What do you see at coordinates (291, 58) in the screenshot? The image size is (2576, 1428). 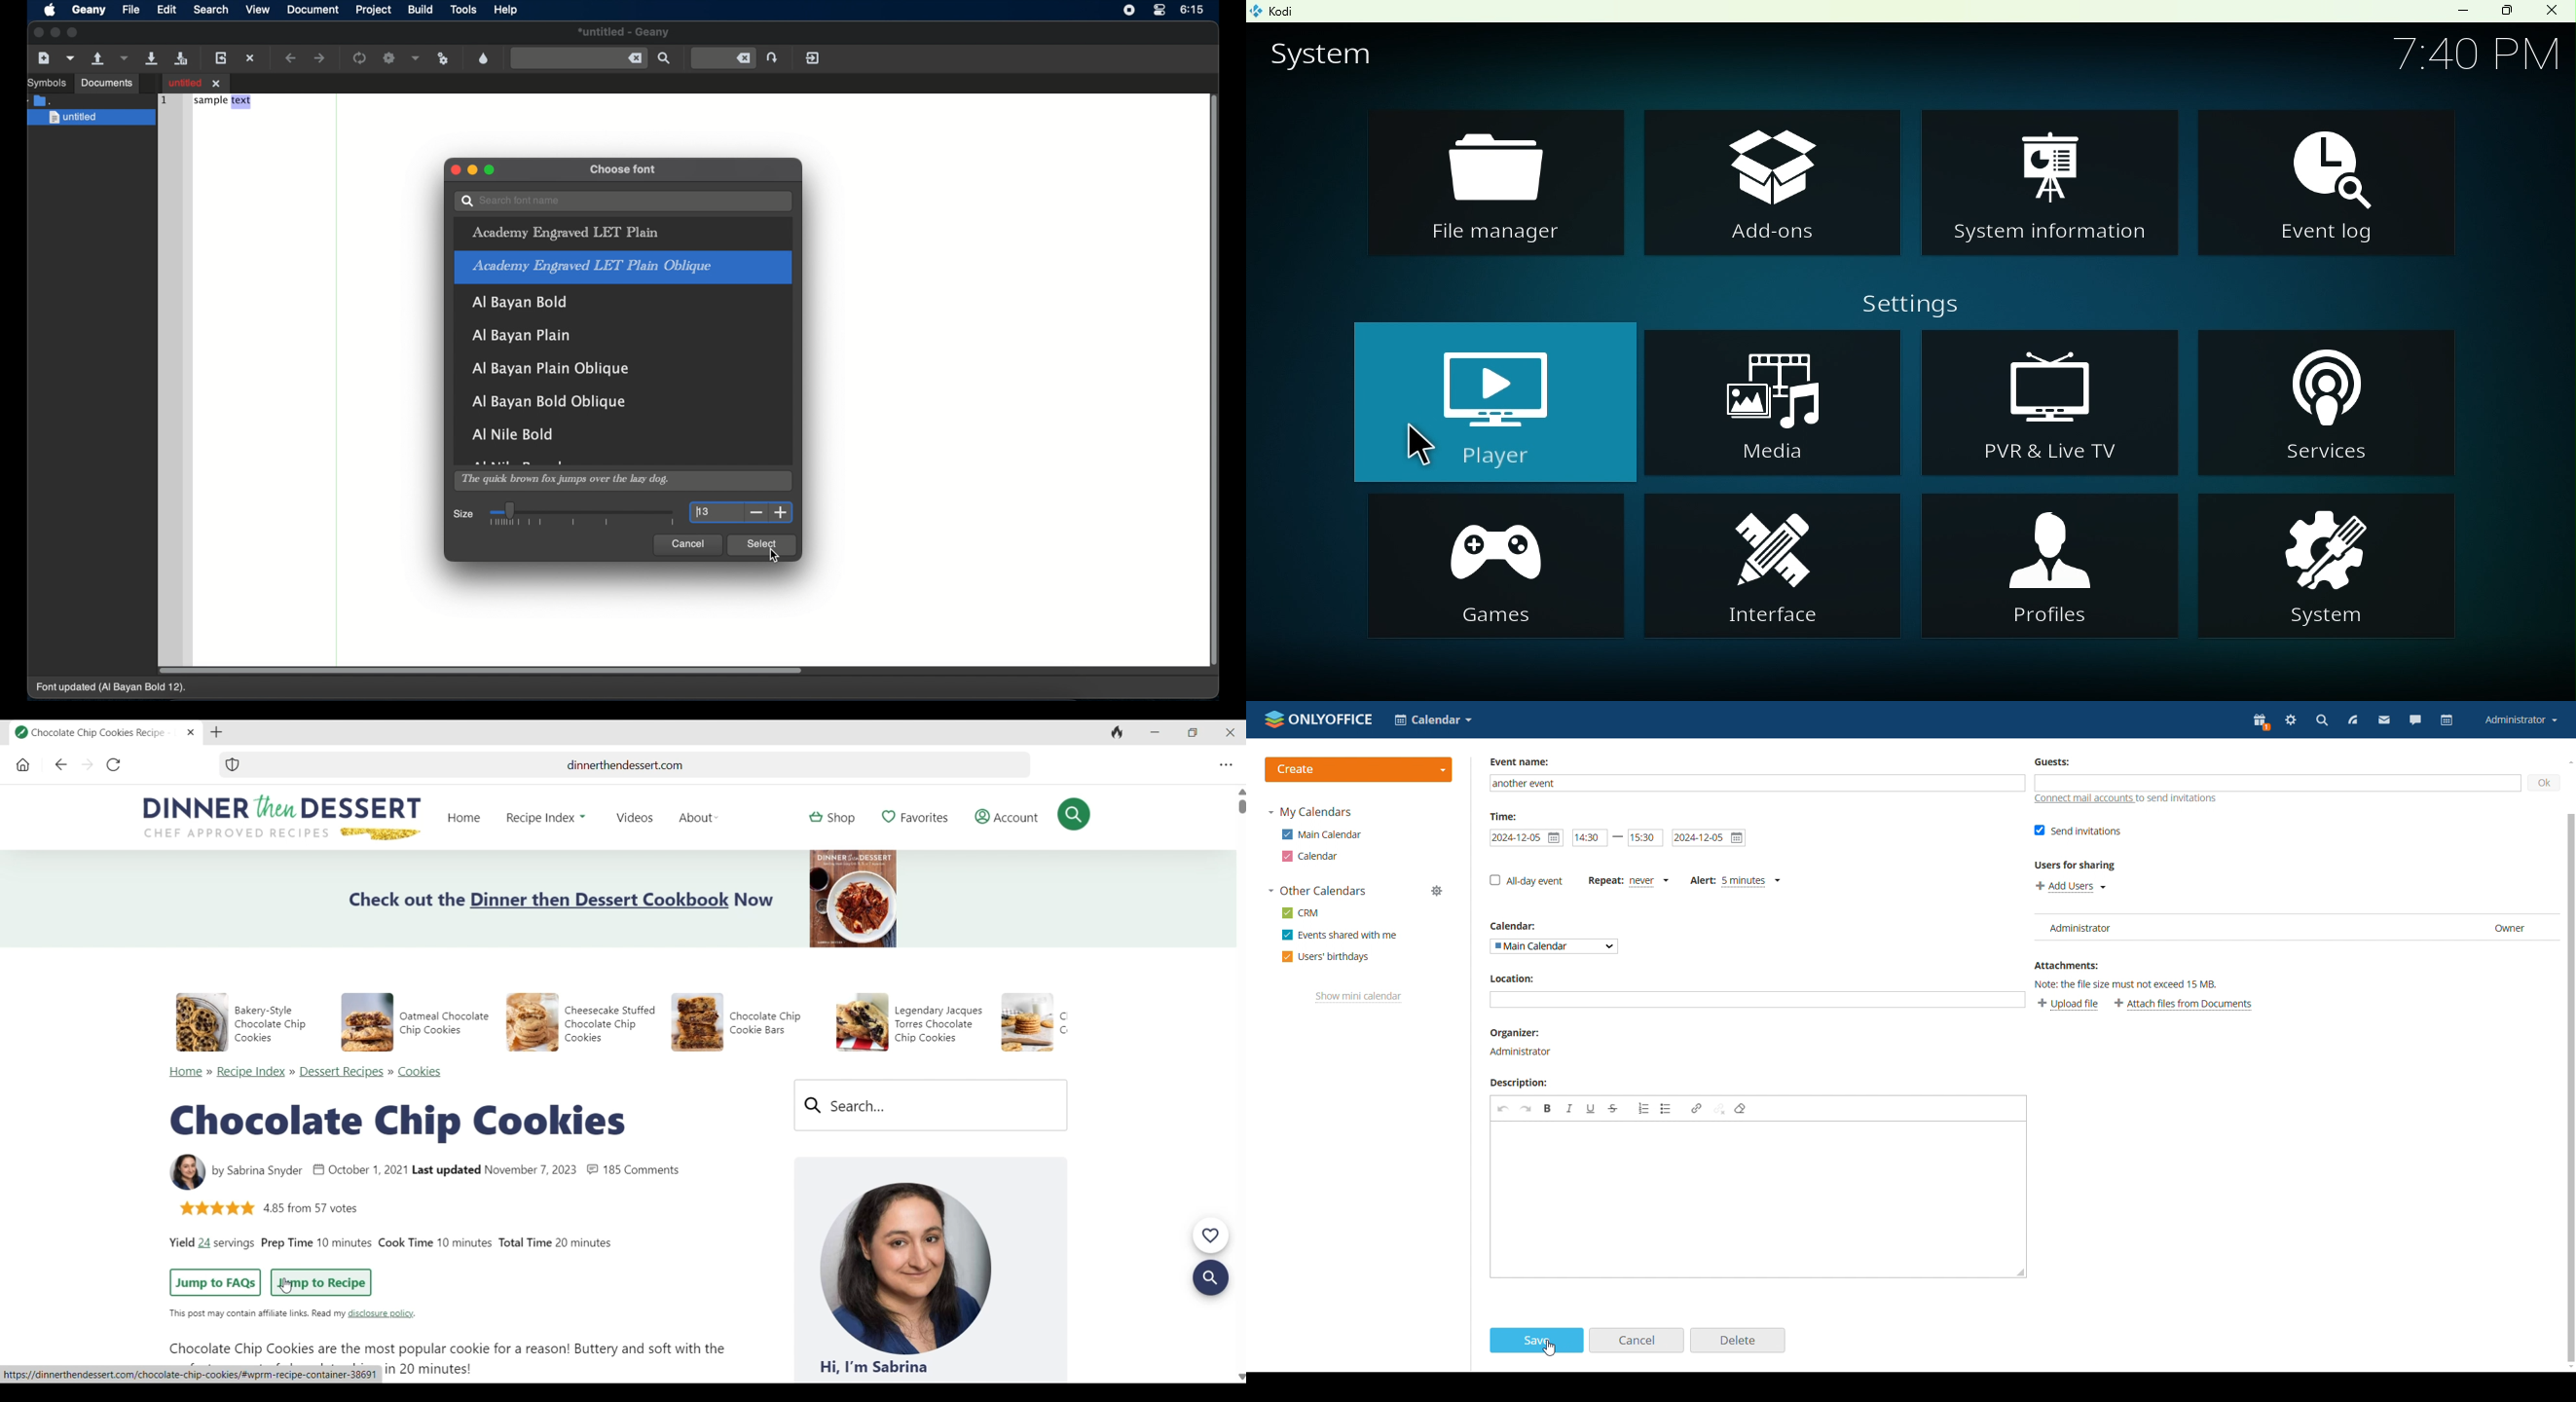 I see `navigate backward a location` at bounding box center [291, 58].